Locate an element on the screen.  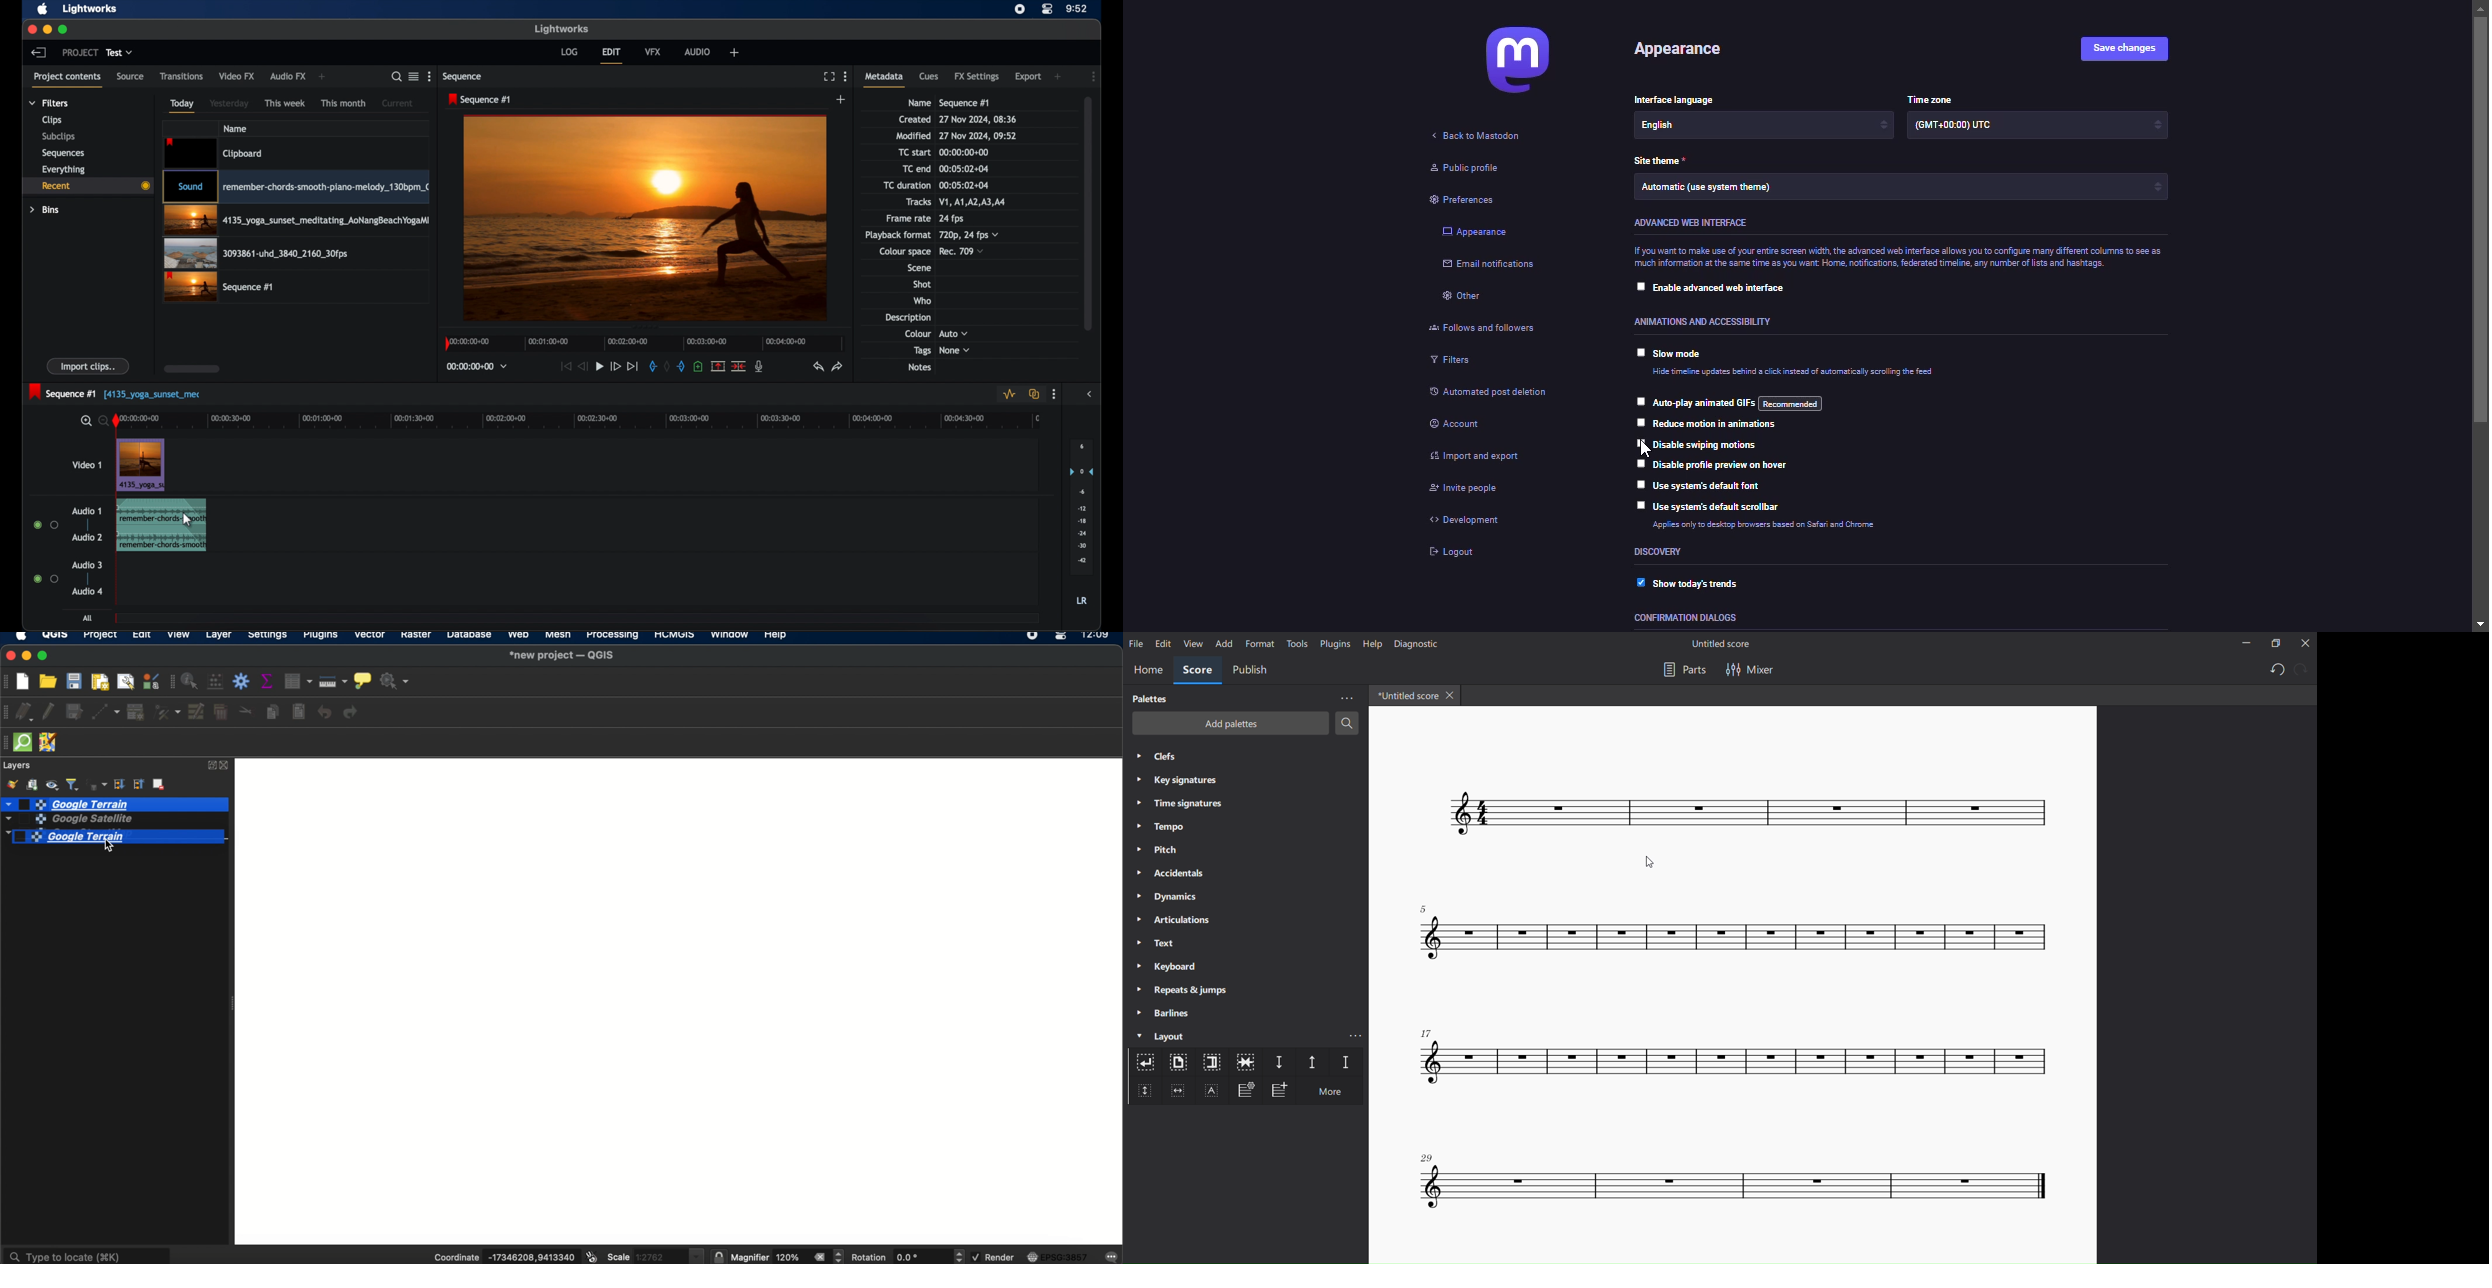
show today's trends is located at coordinates (1702, 586).